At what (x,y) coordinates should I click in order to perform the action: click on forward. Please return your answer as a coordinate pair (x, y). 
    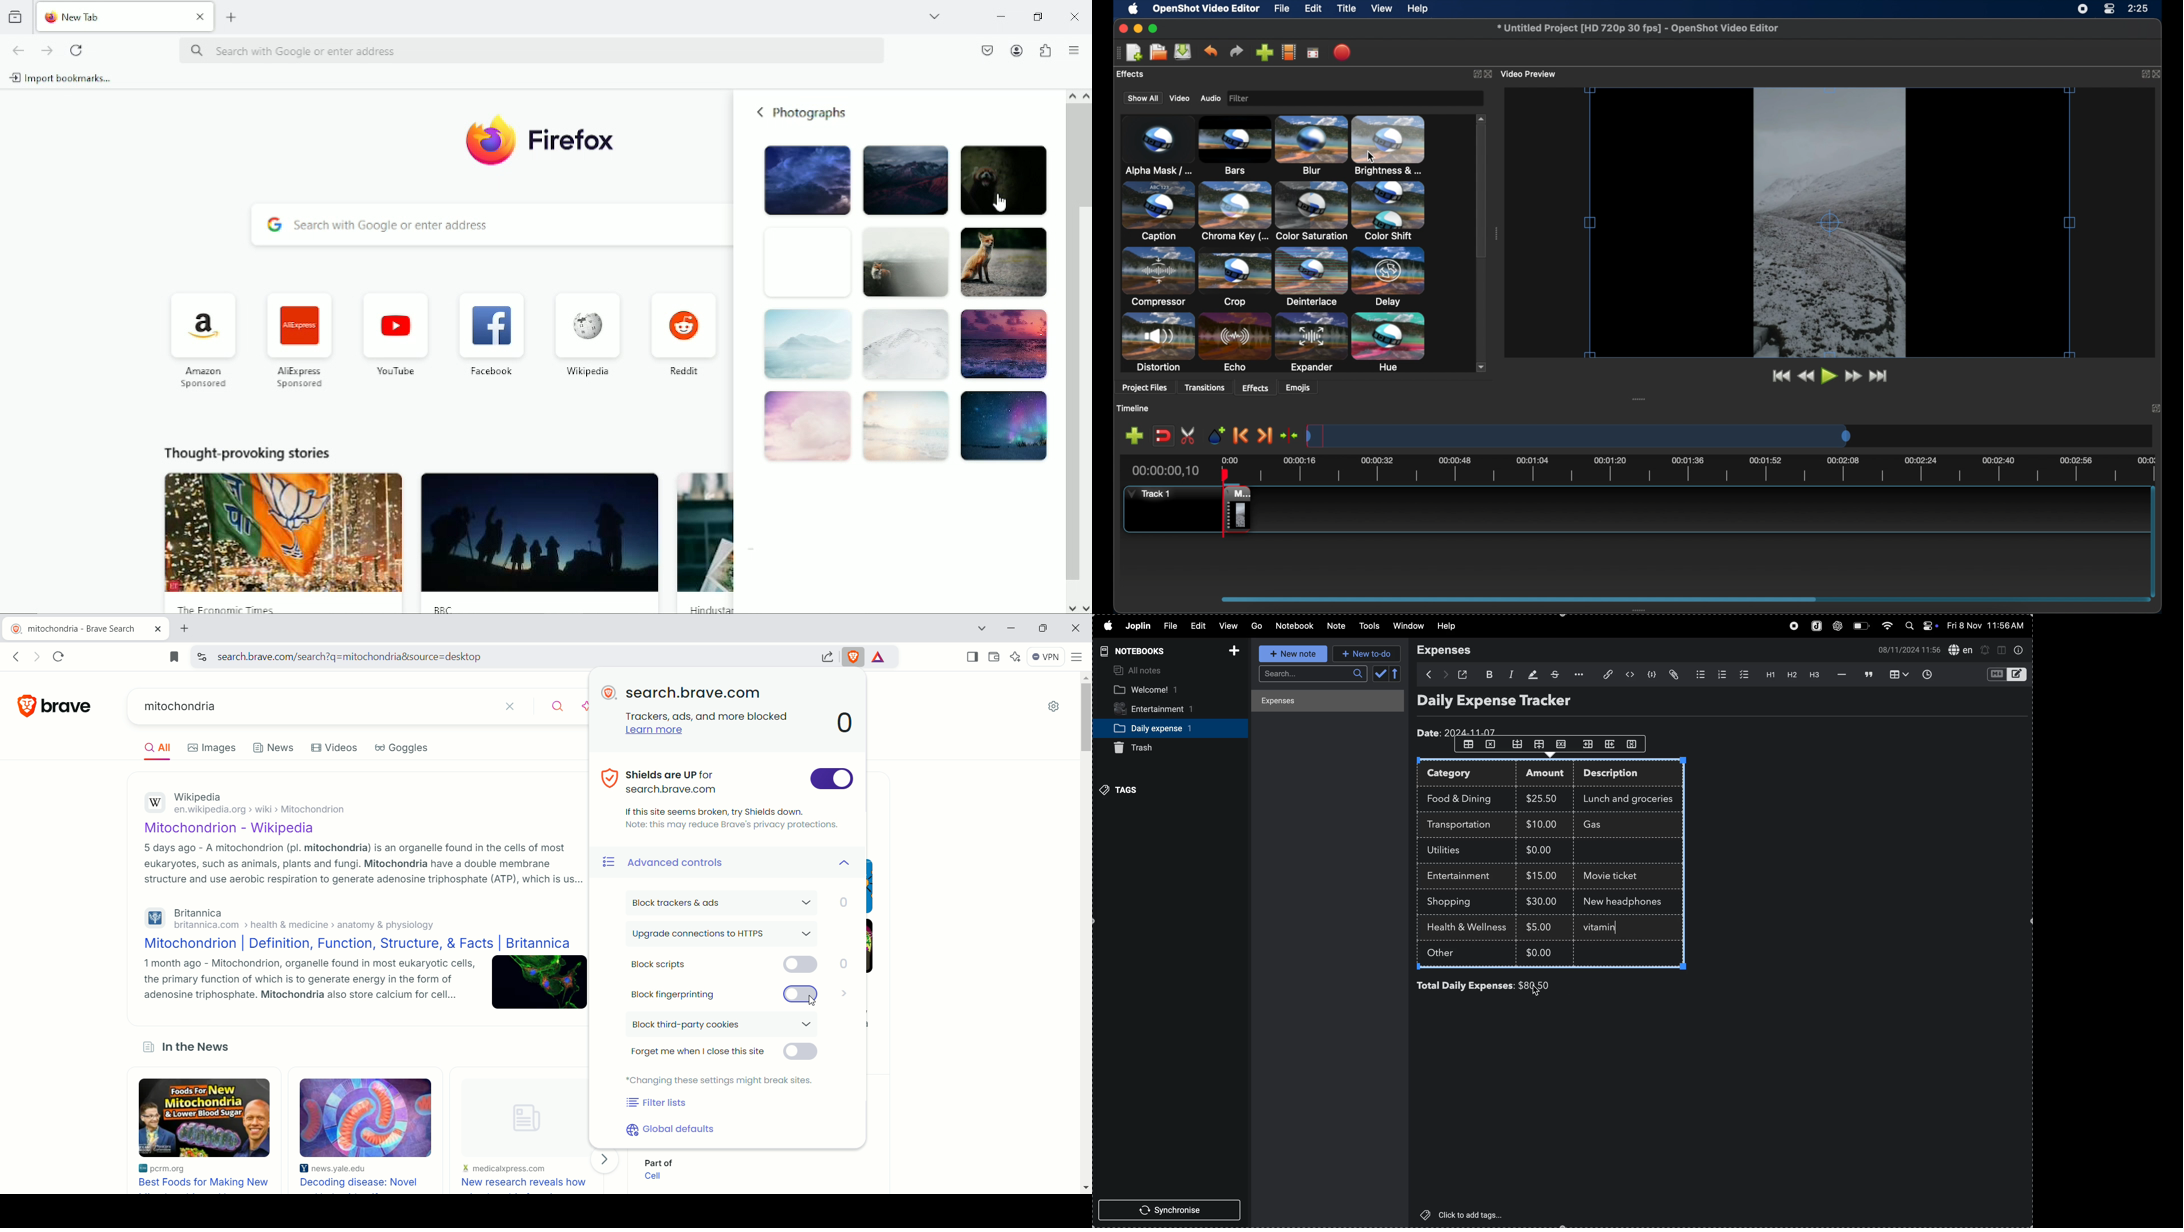
    Looking at the image, I should click on (1445, 675).